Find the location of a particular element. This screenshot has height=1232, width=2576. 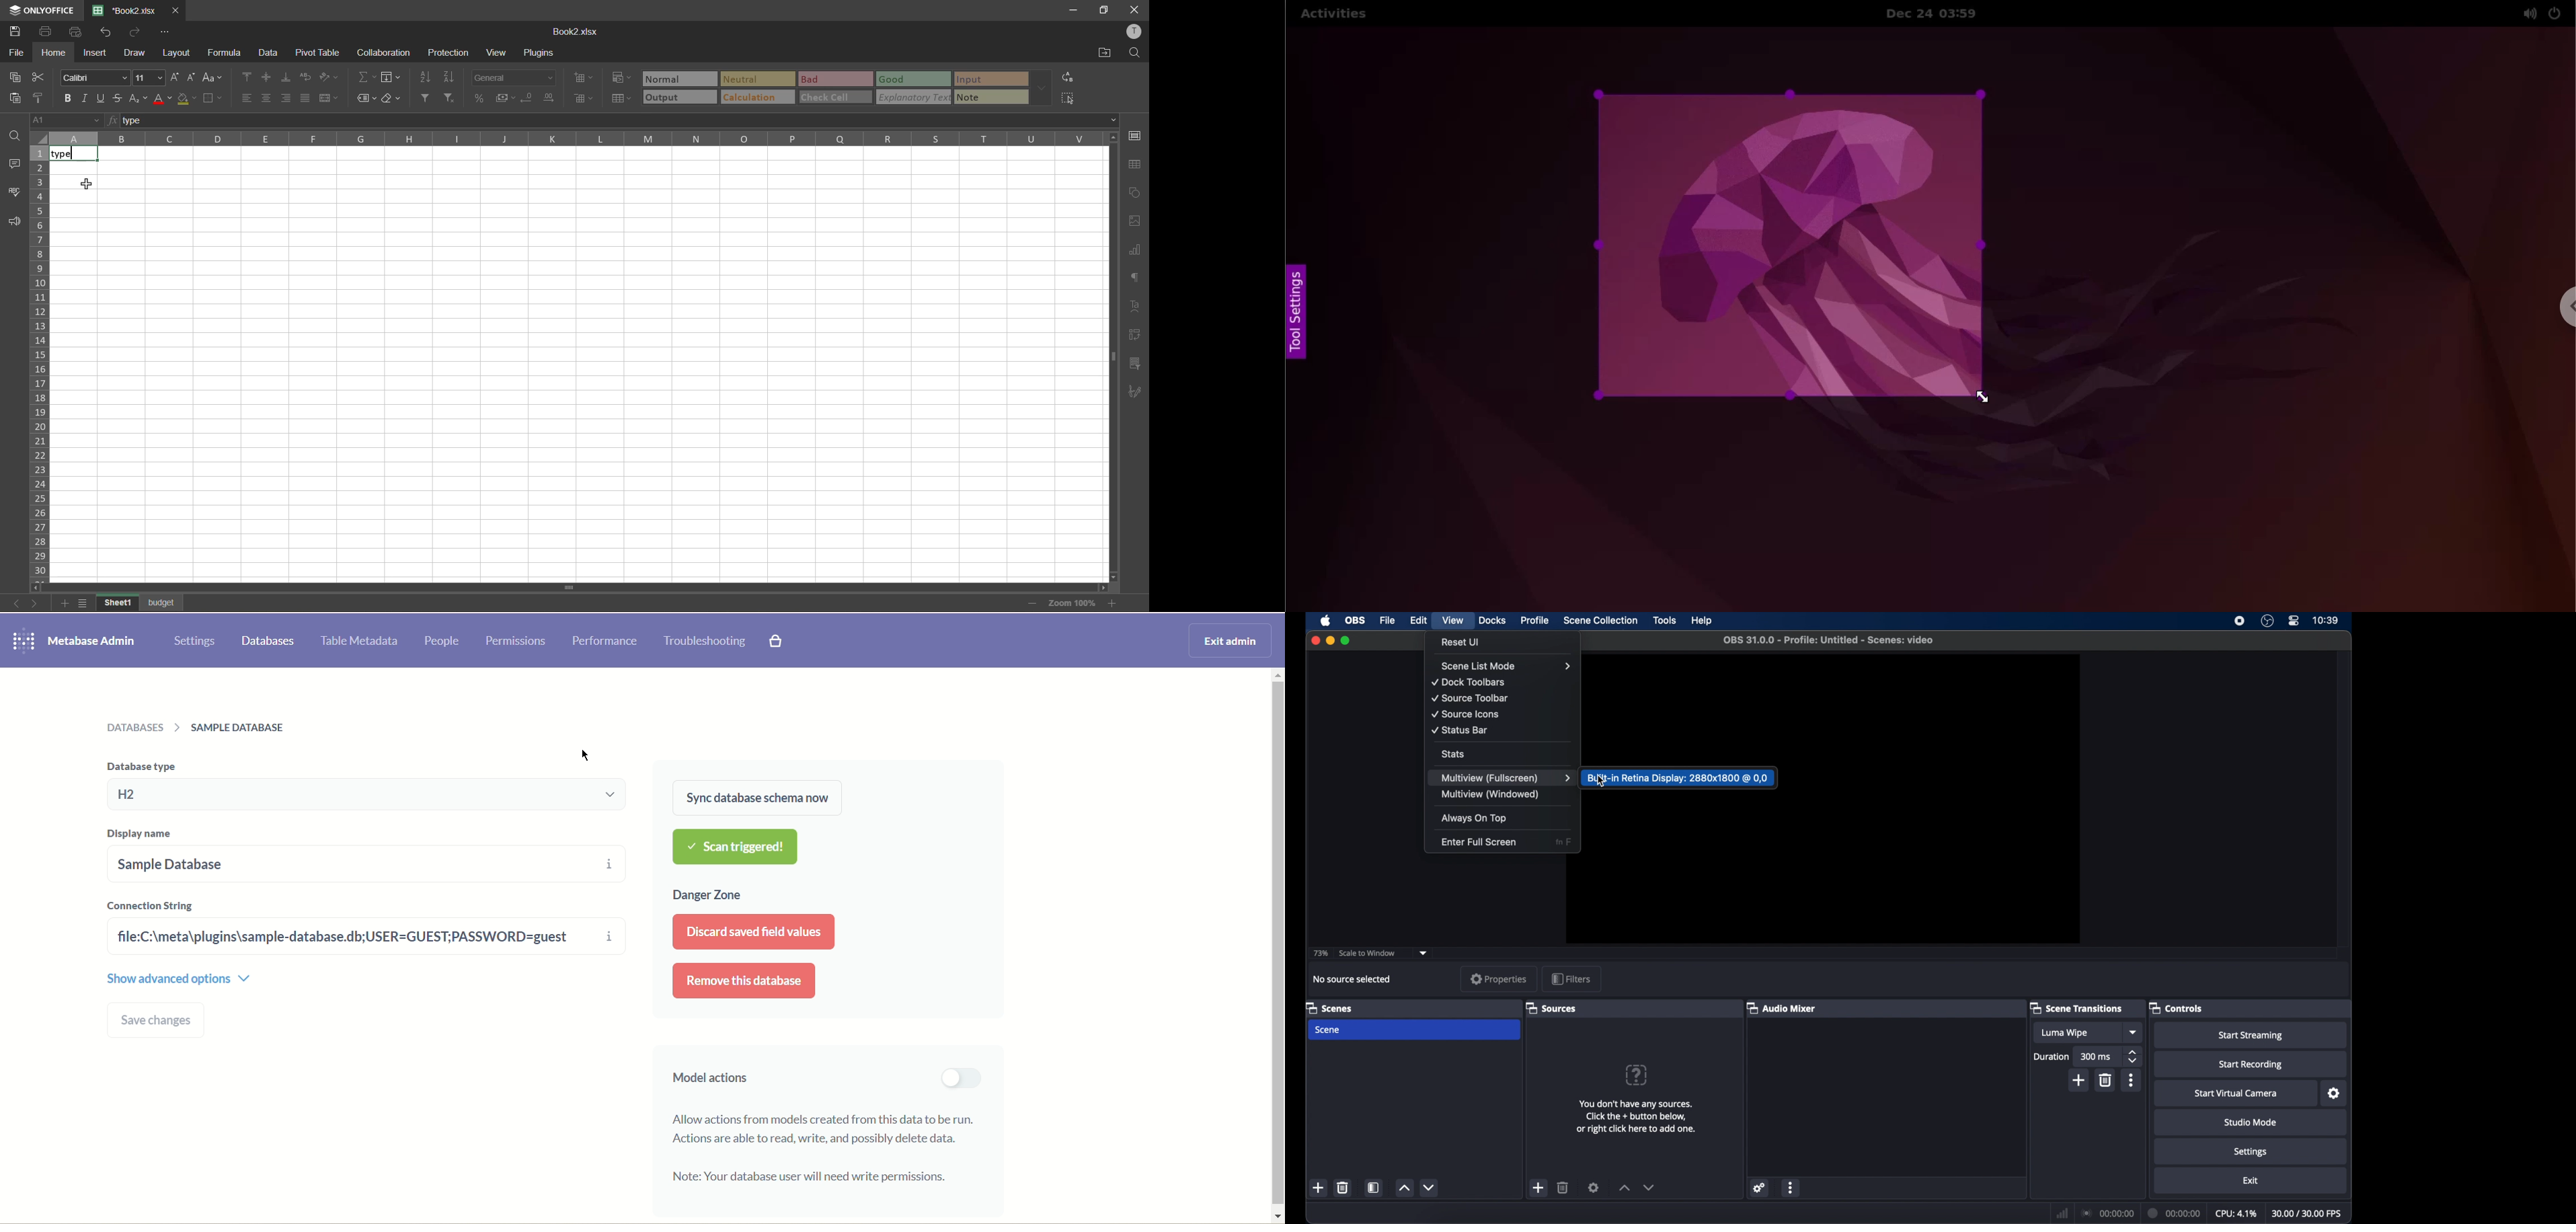

zoom out is located at coordinates (1032, 603).